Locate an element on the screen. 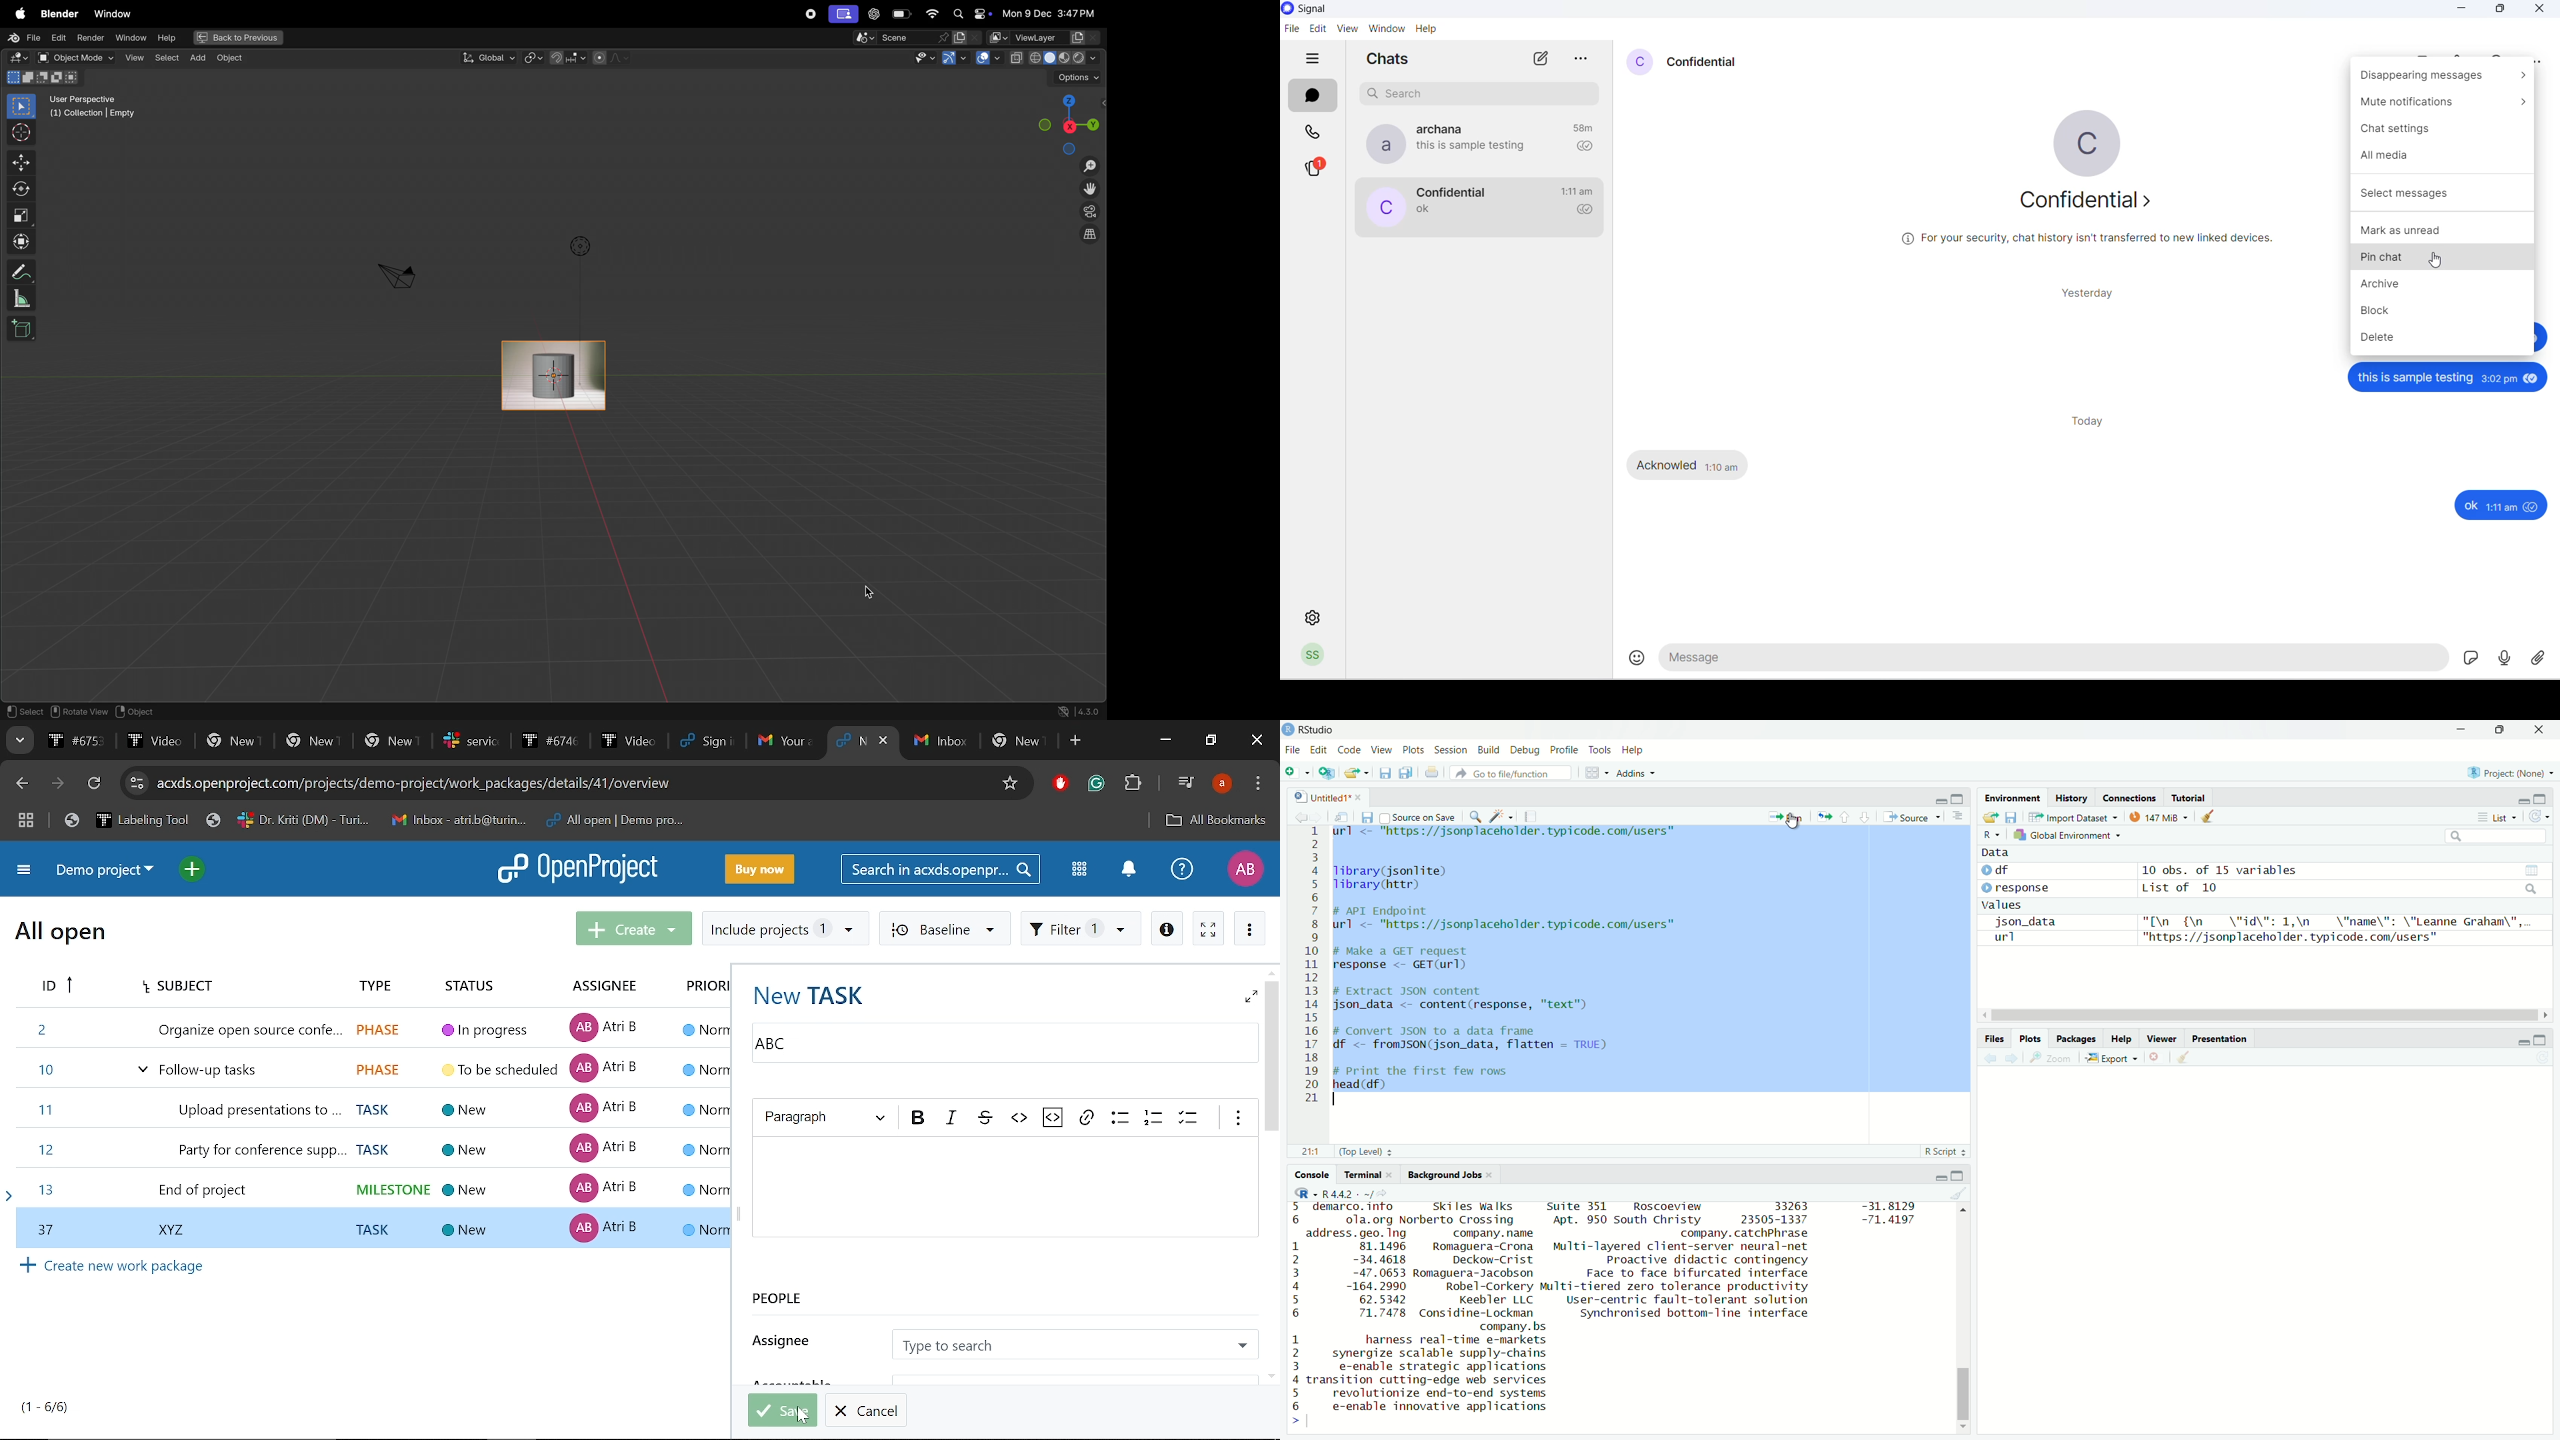 The width and height of the screenshot is (2576, 1456). Expand project menu is located at coordinates (25, 873).